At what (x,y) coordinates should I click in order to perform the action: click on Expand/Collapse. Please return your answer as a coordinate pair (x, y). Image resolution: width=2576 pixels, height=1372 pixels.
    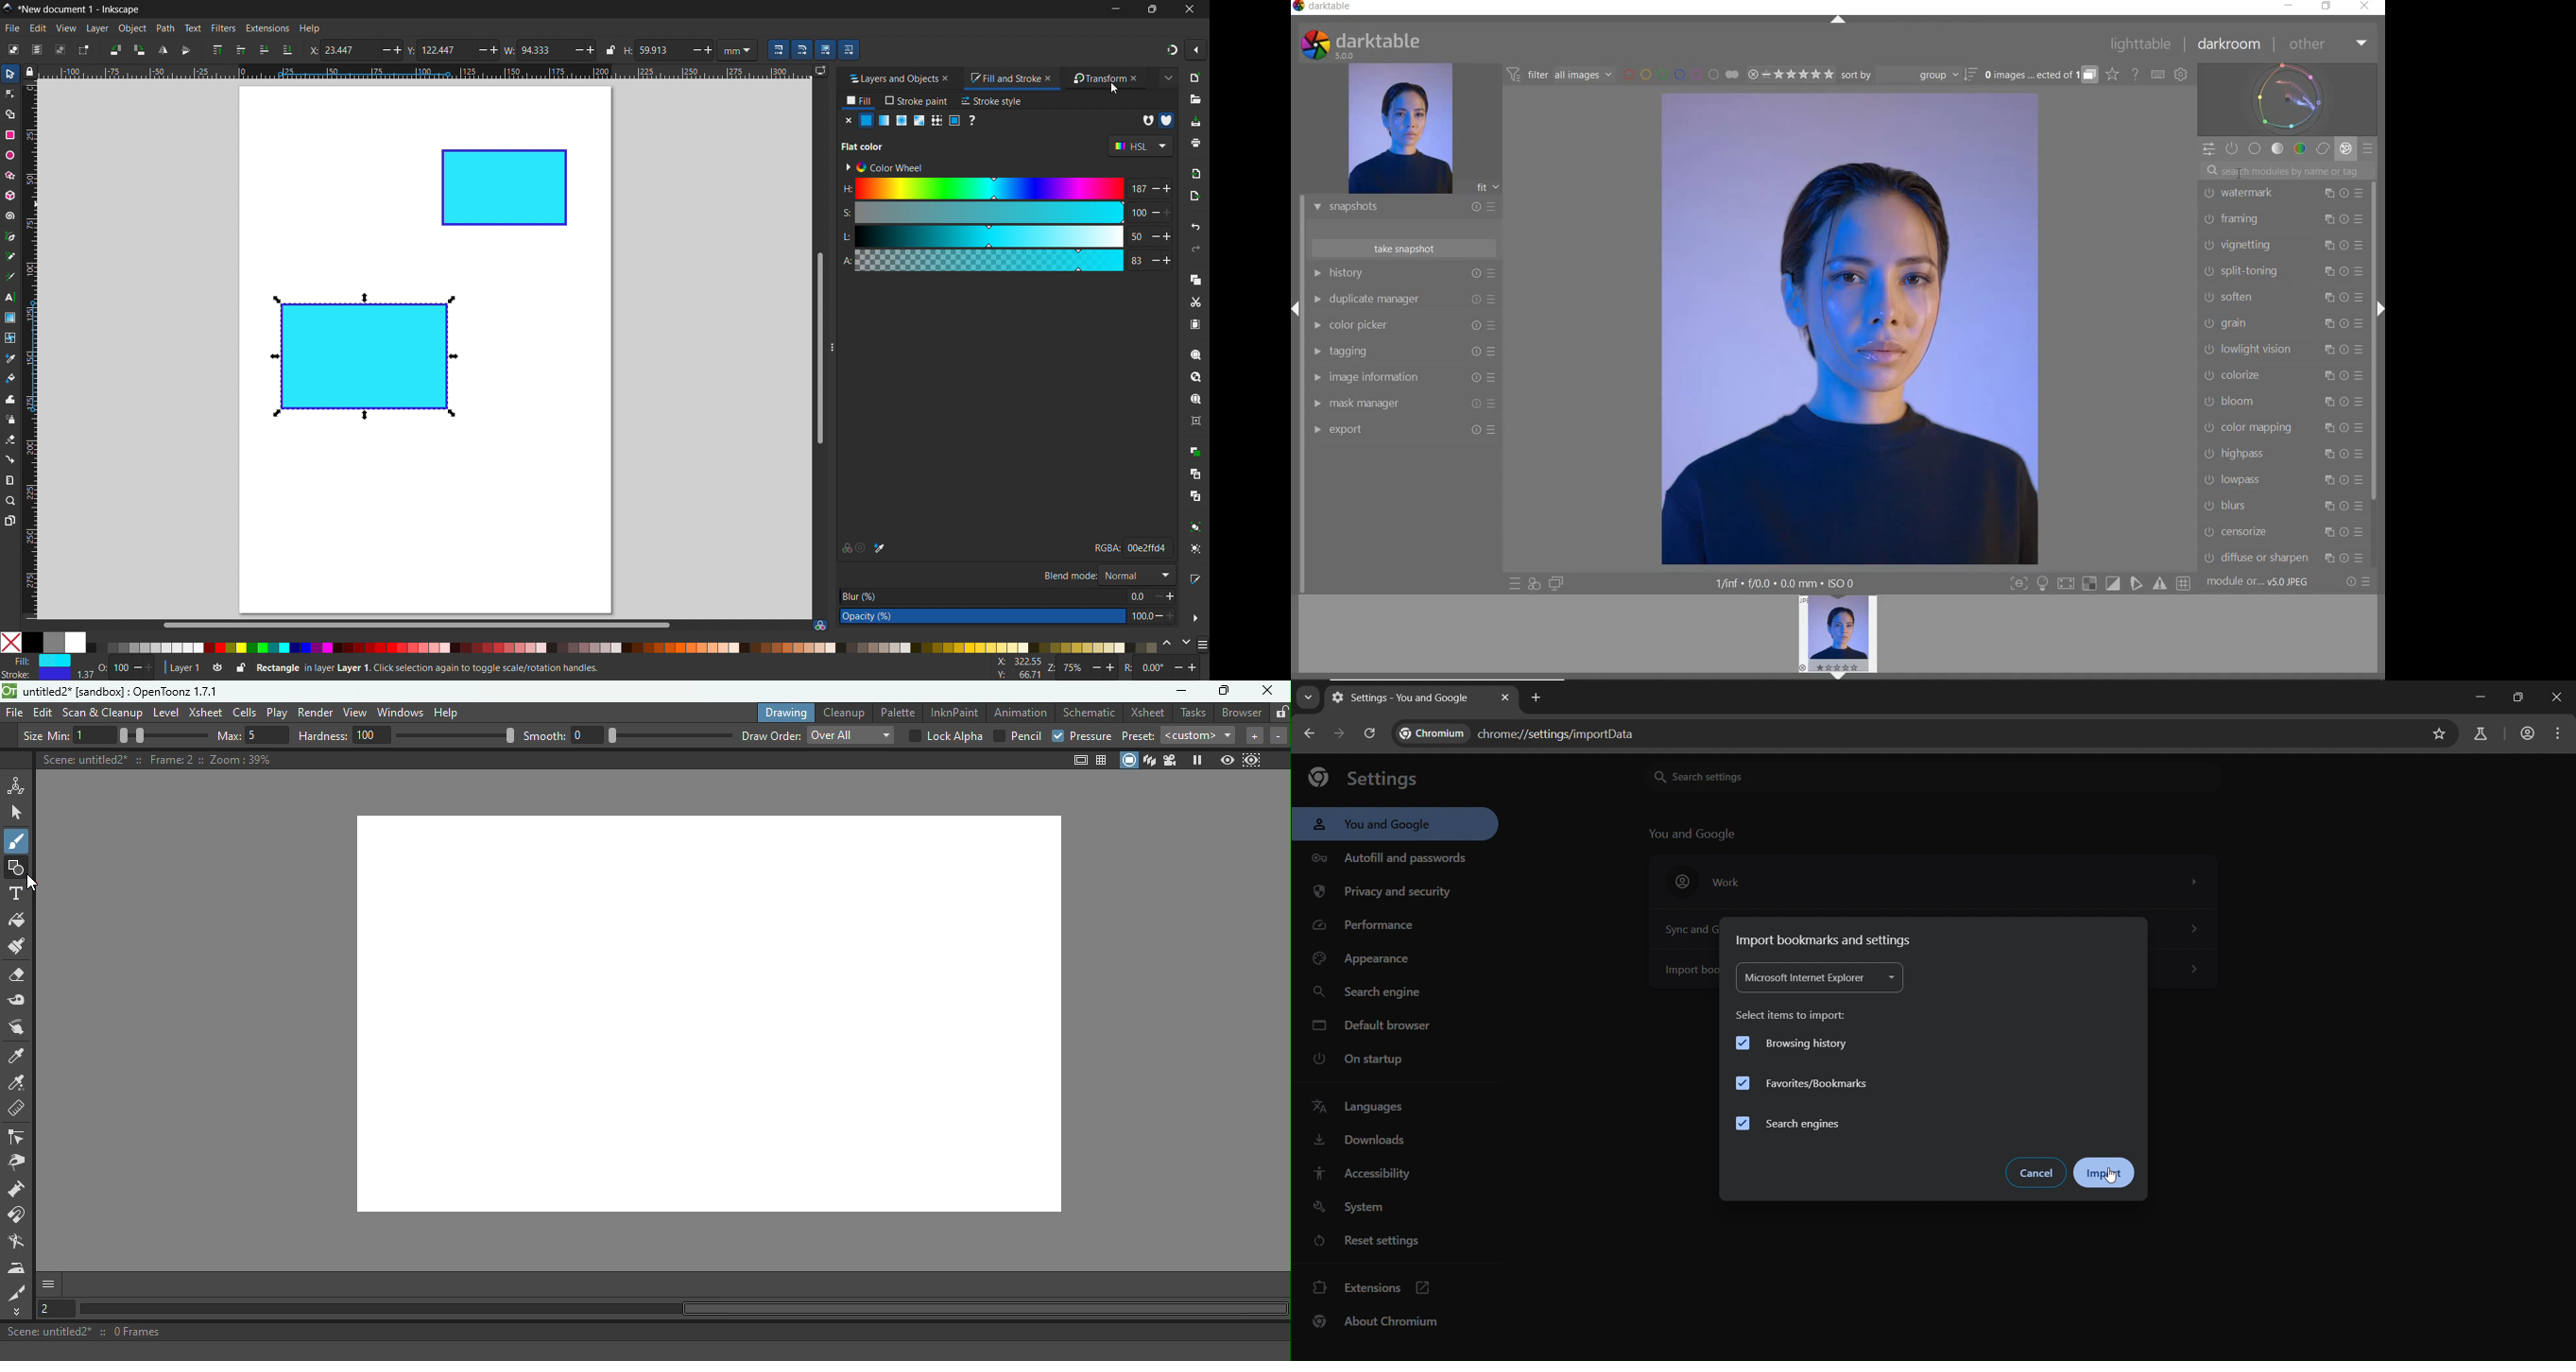
    Looking at the image, I should click on (2379, 307).